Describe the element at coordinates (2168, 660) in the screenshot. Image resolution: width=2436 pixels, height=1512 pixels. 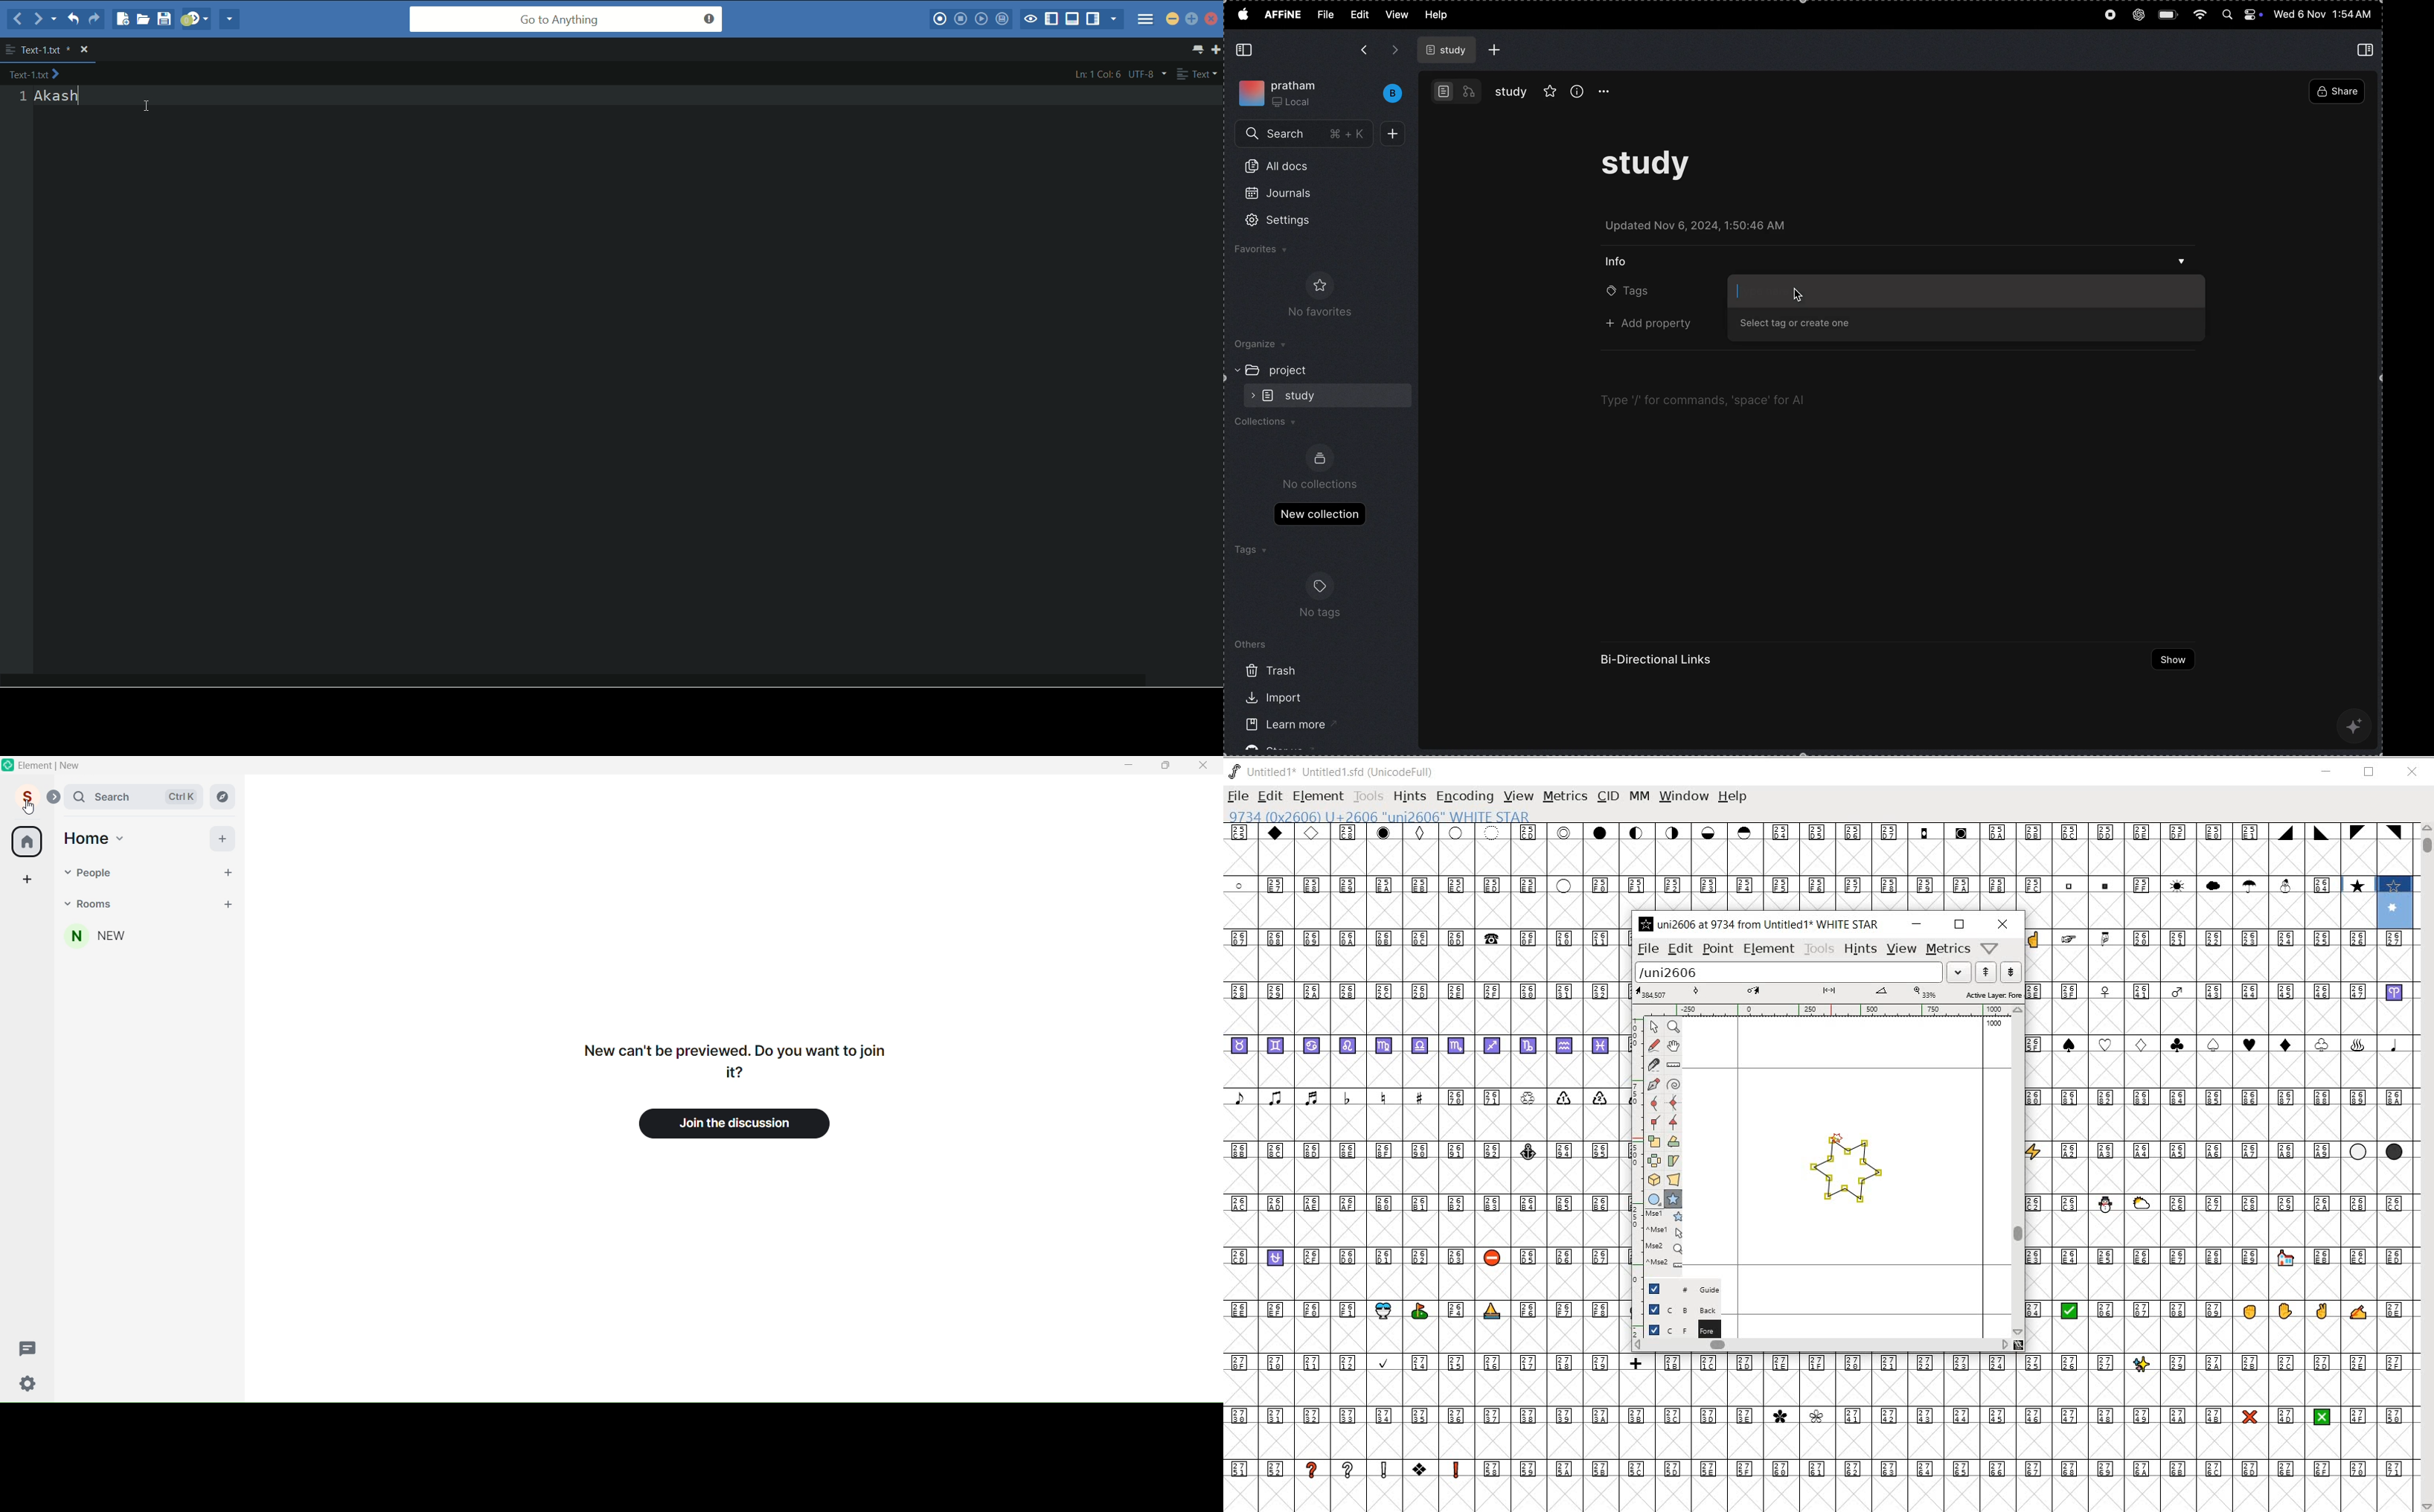
I see `show` at that location.